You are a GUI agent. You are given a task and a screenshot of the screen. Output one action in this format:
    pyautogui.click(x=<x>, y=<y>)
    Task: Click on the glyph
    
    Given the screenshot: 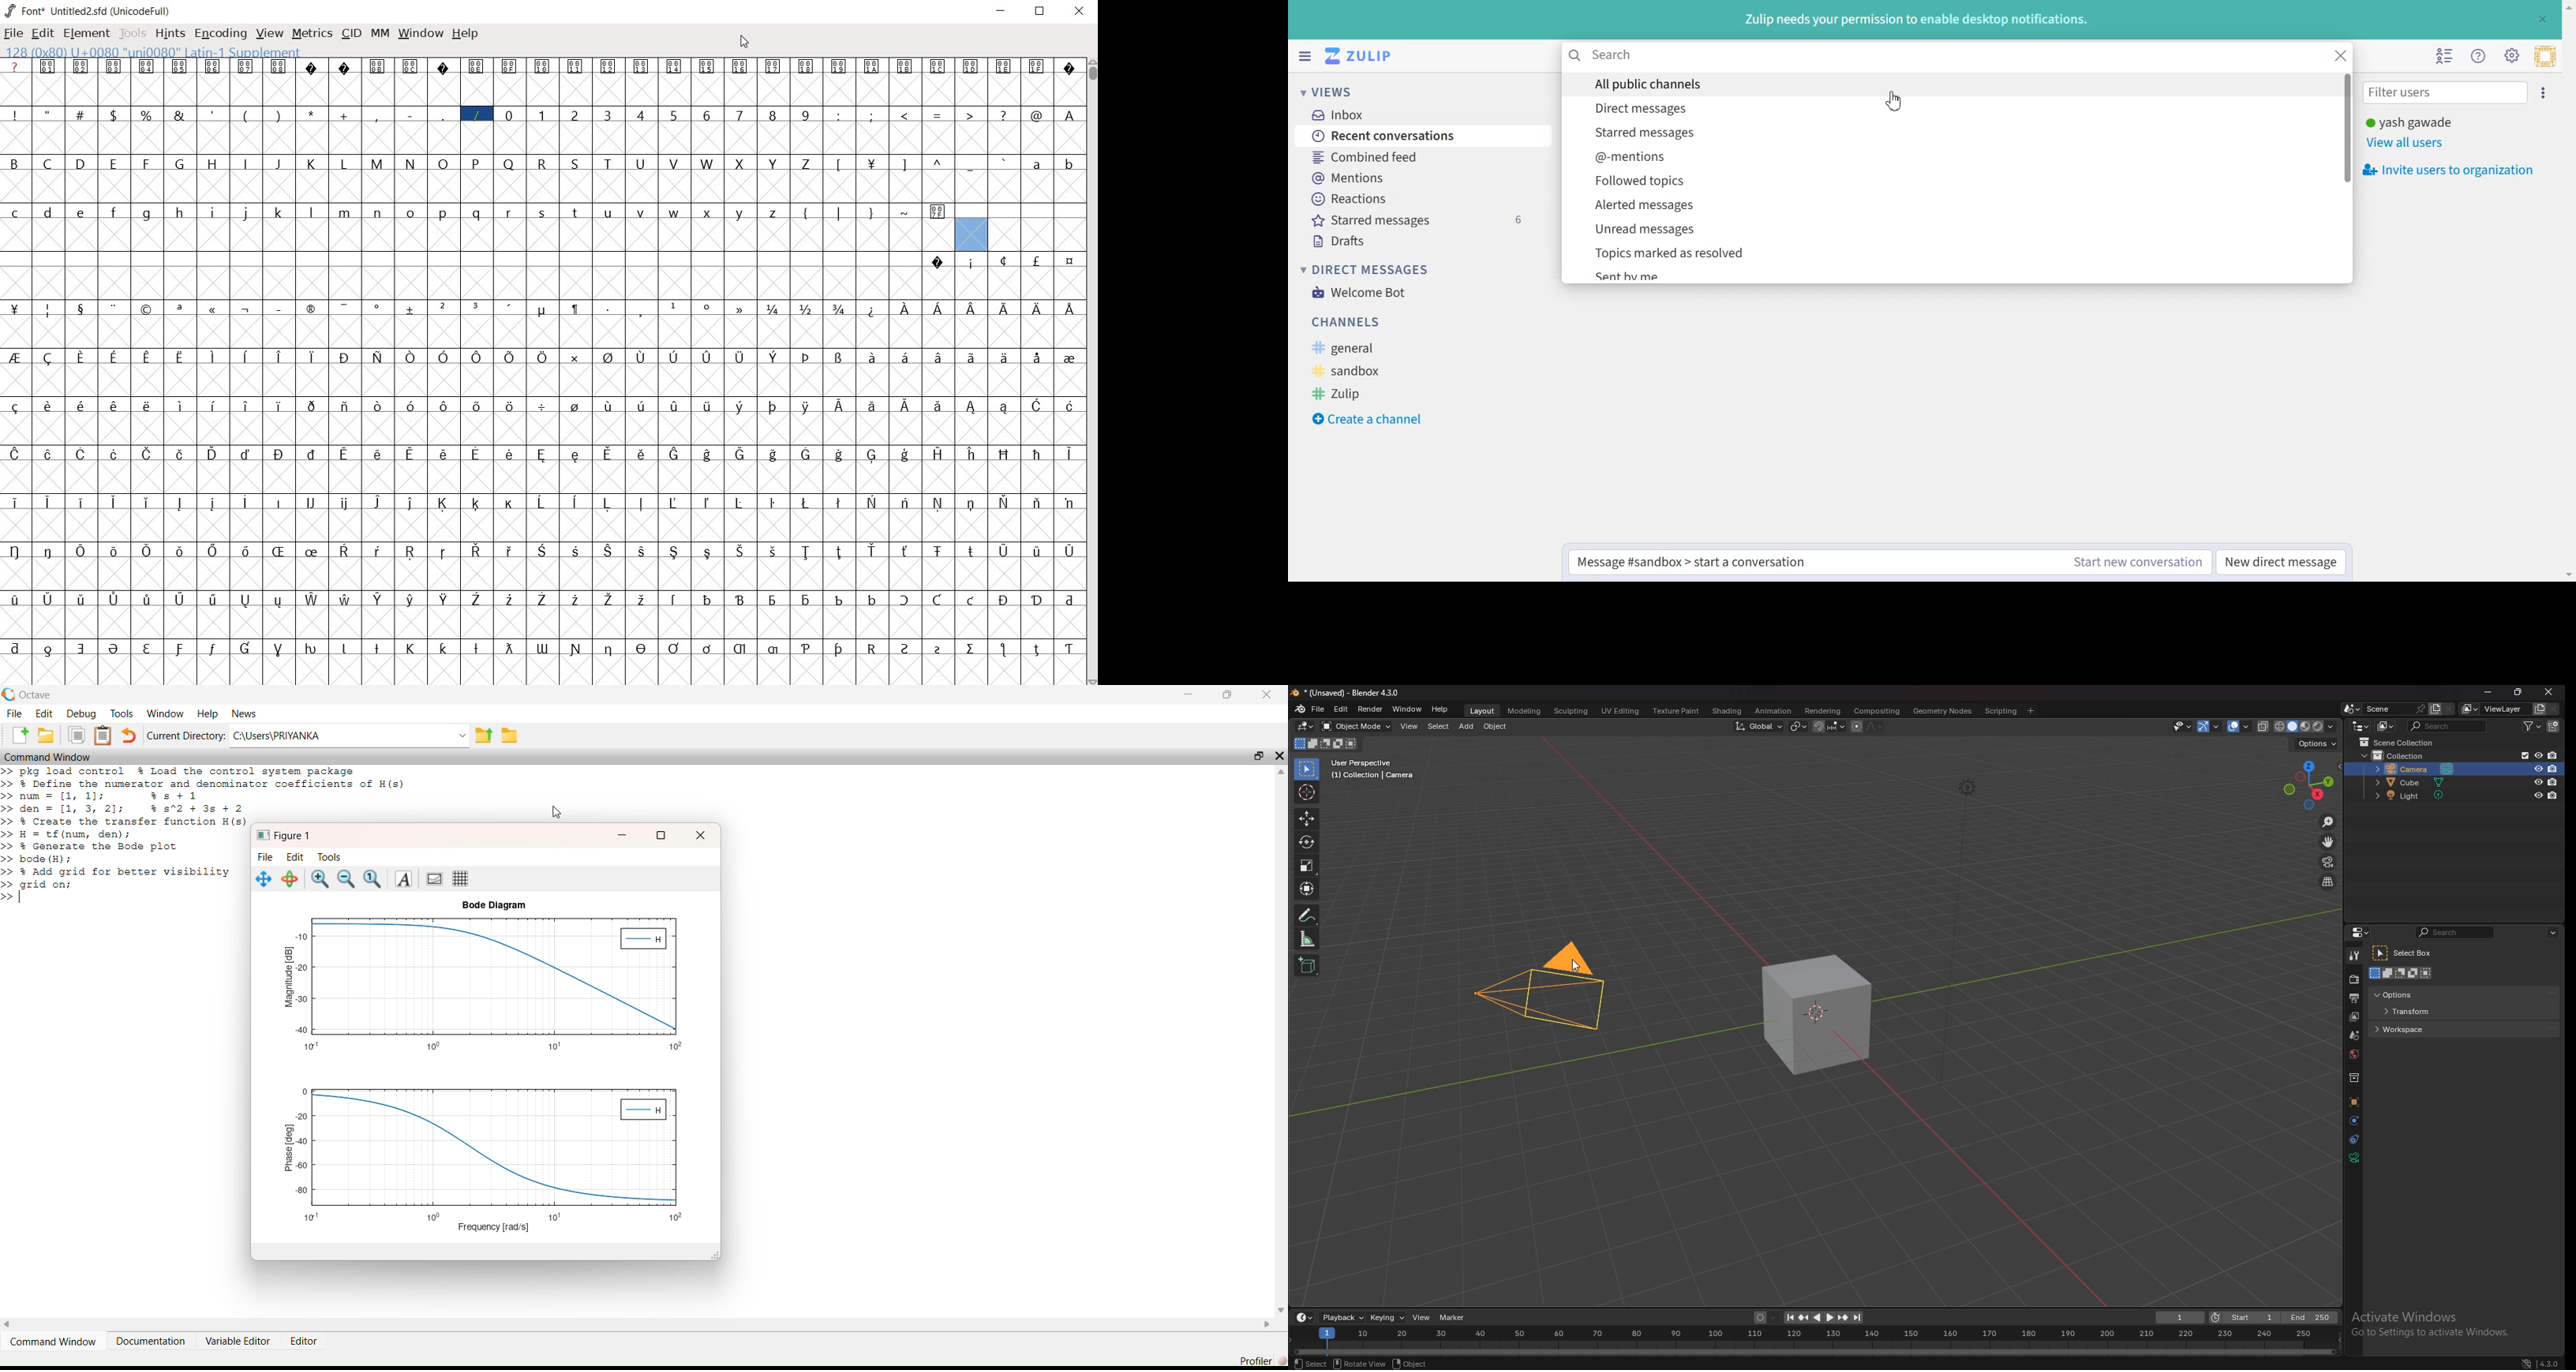 What is the action you would take?
    pyautogui.click(x=1004, y=260)
    